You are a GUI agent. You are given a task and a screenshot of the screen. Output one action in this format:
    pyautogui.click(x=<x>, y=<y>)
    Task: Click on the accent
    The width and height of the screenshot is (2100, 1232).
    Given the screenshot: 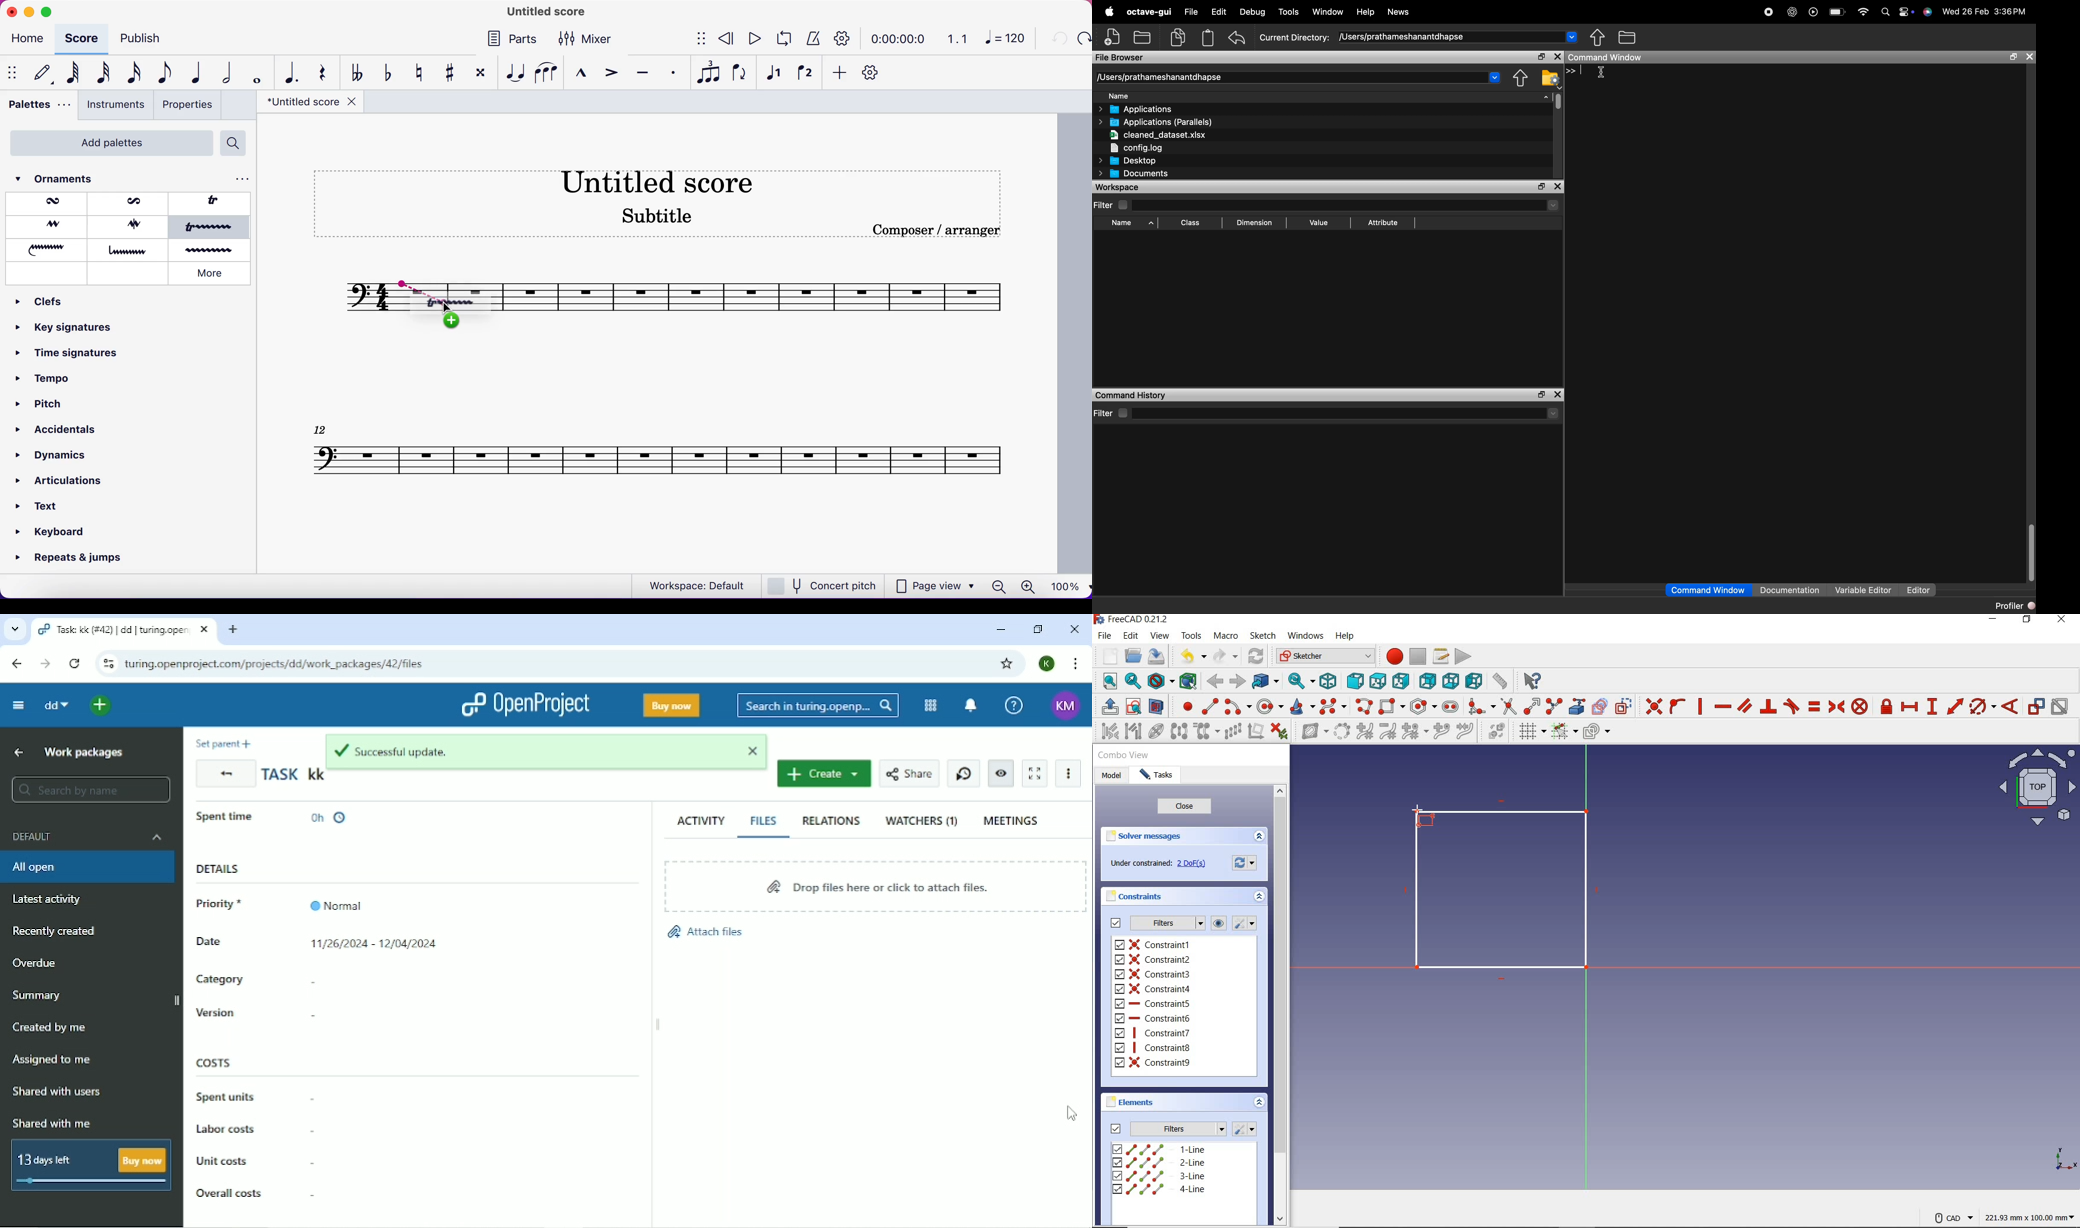 What is the action you would take?
    pyautogui.click(x=611, y=73)
    